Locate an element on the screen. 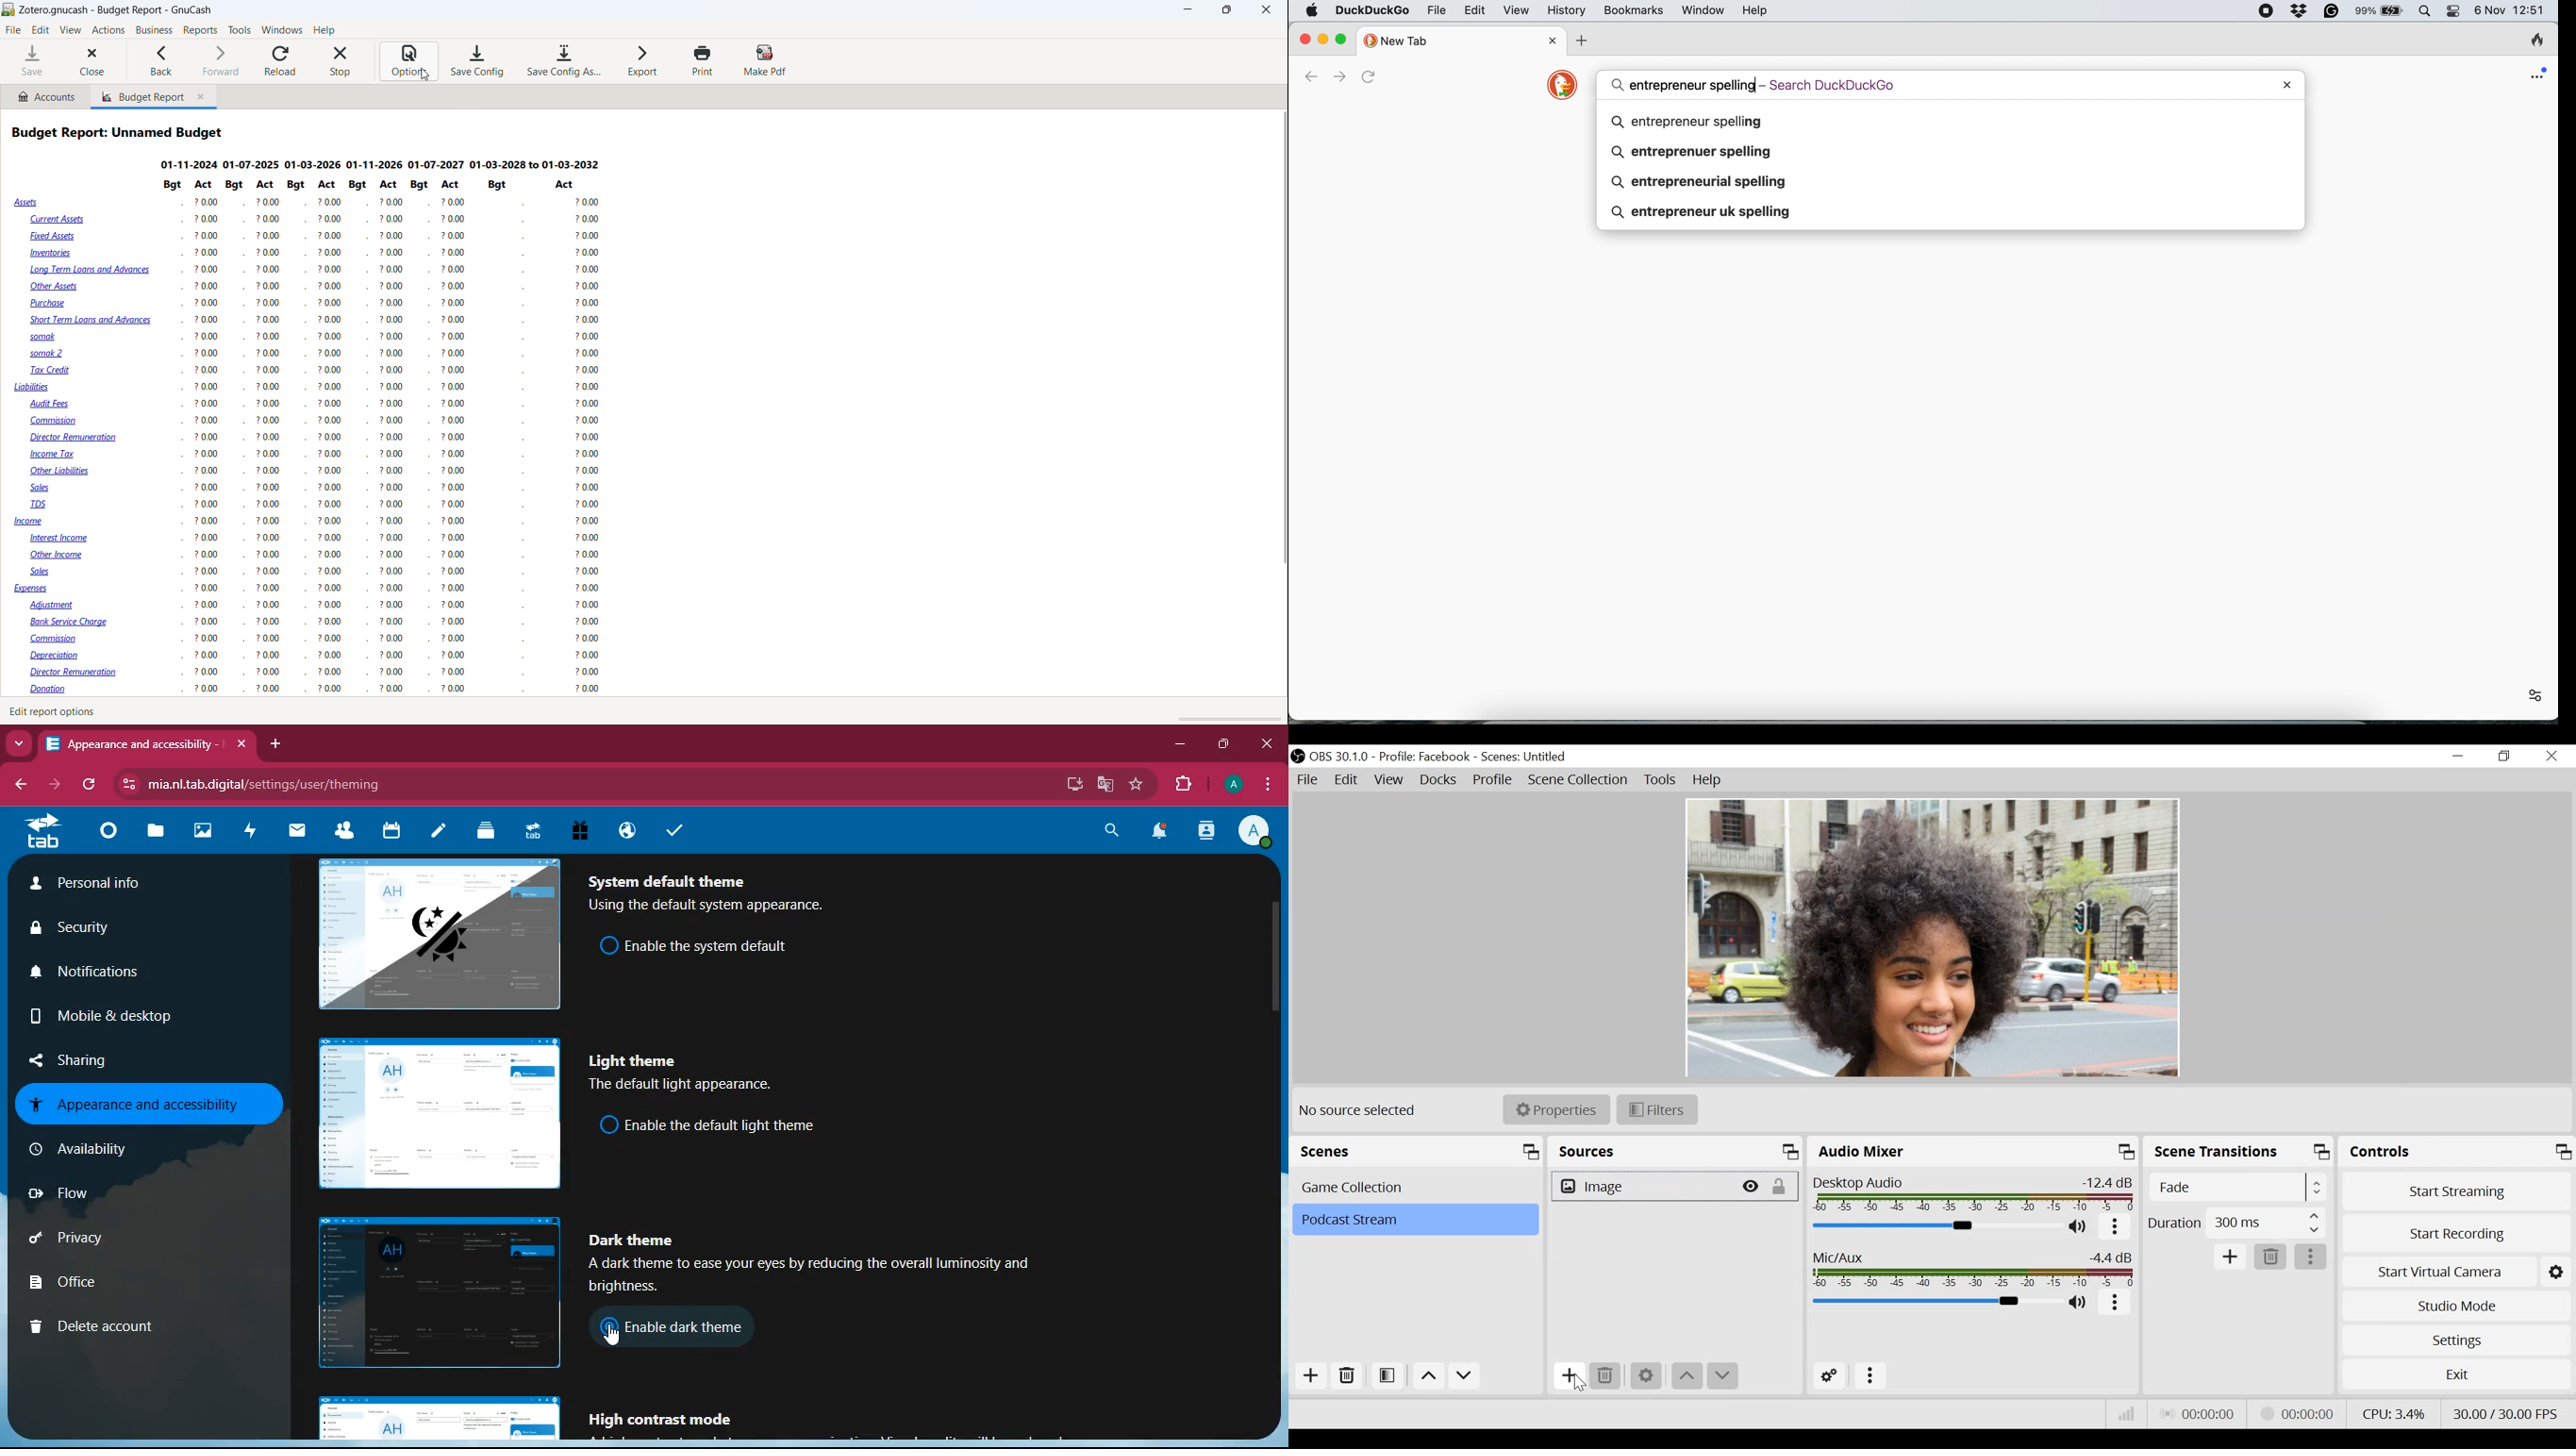 The width and height of the screenshot is (2576, 1456). 6 Nov 12:51 is located at coordinates (2512, 11).